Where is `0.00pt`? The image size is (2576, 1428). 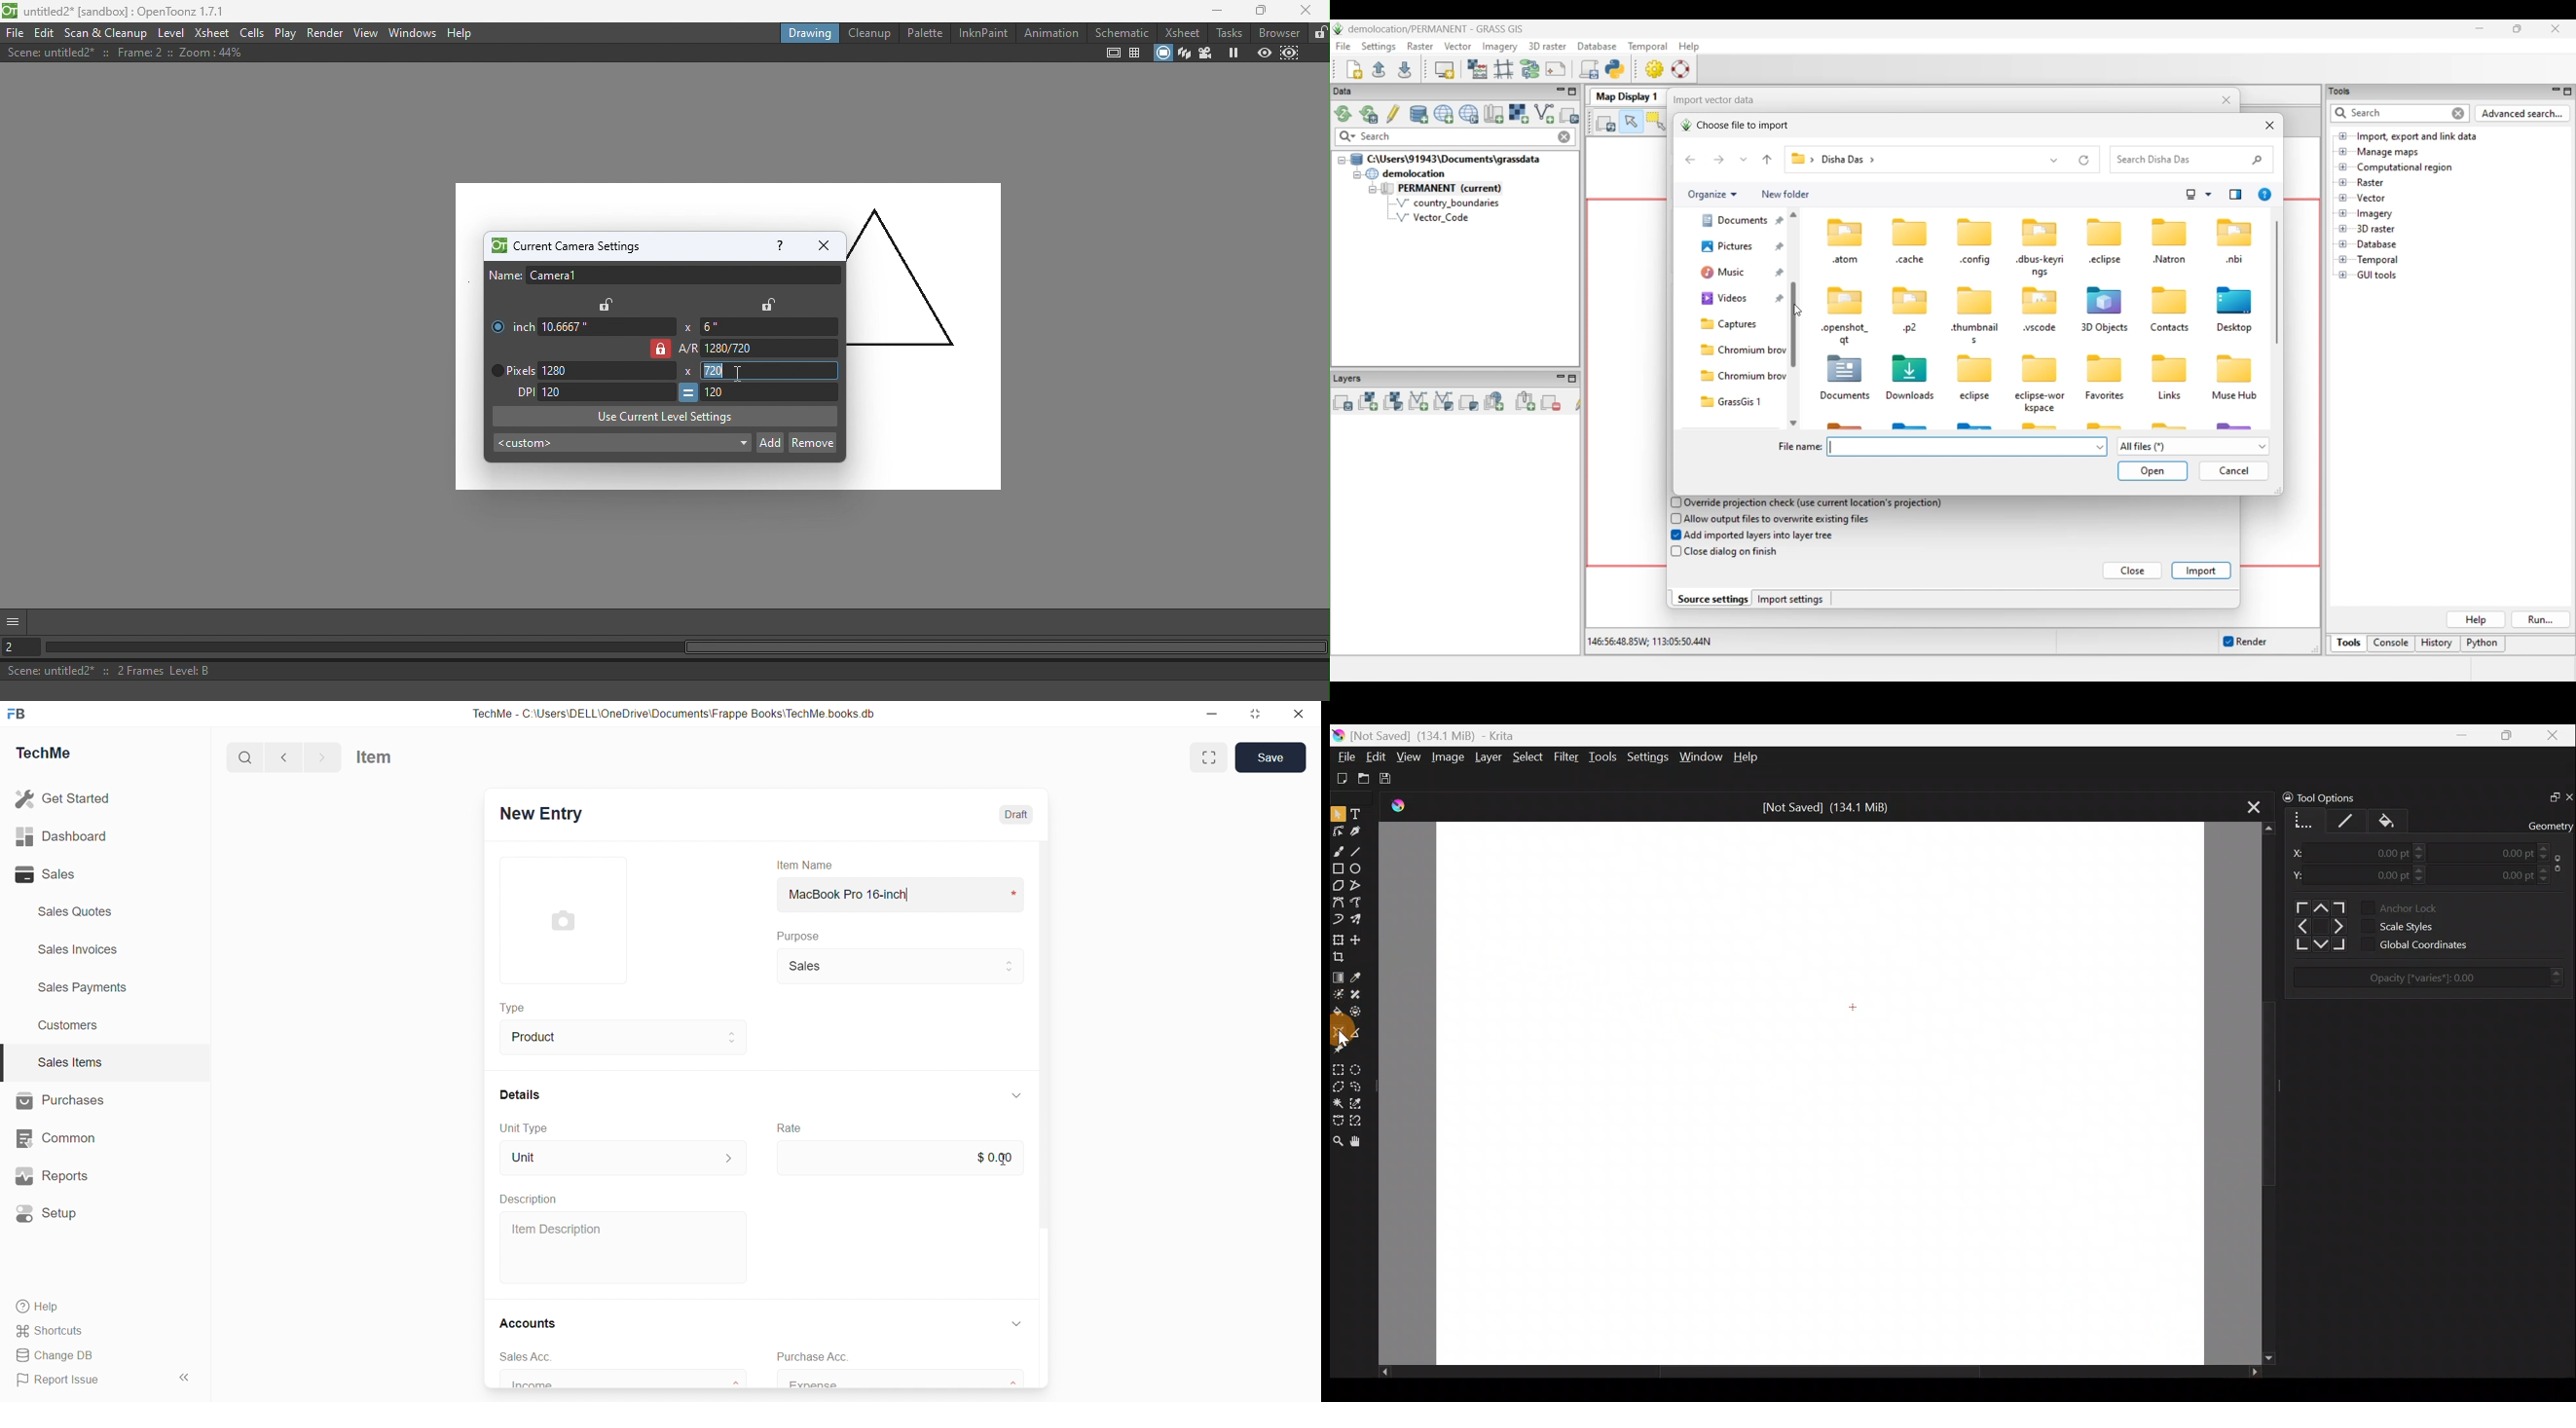
0.00pt is located at coordinates (2380, 849).